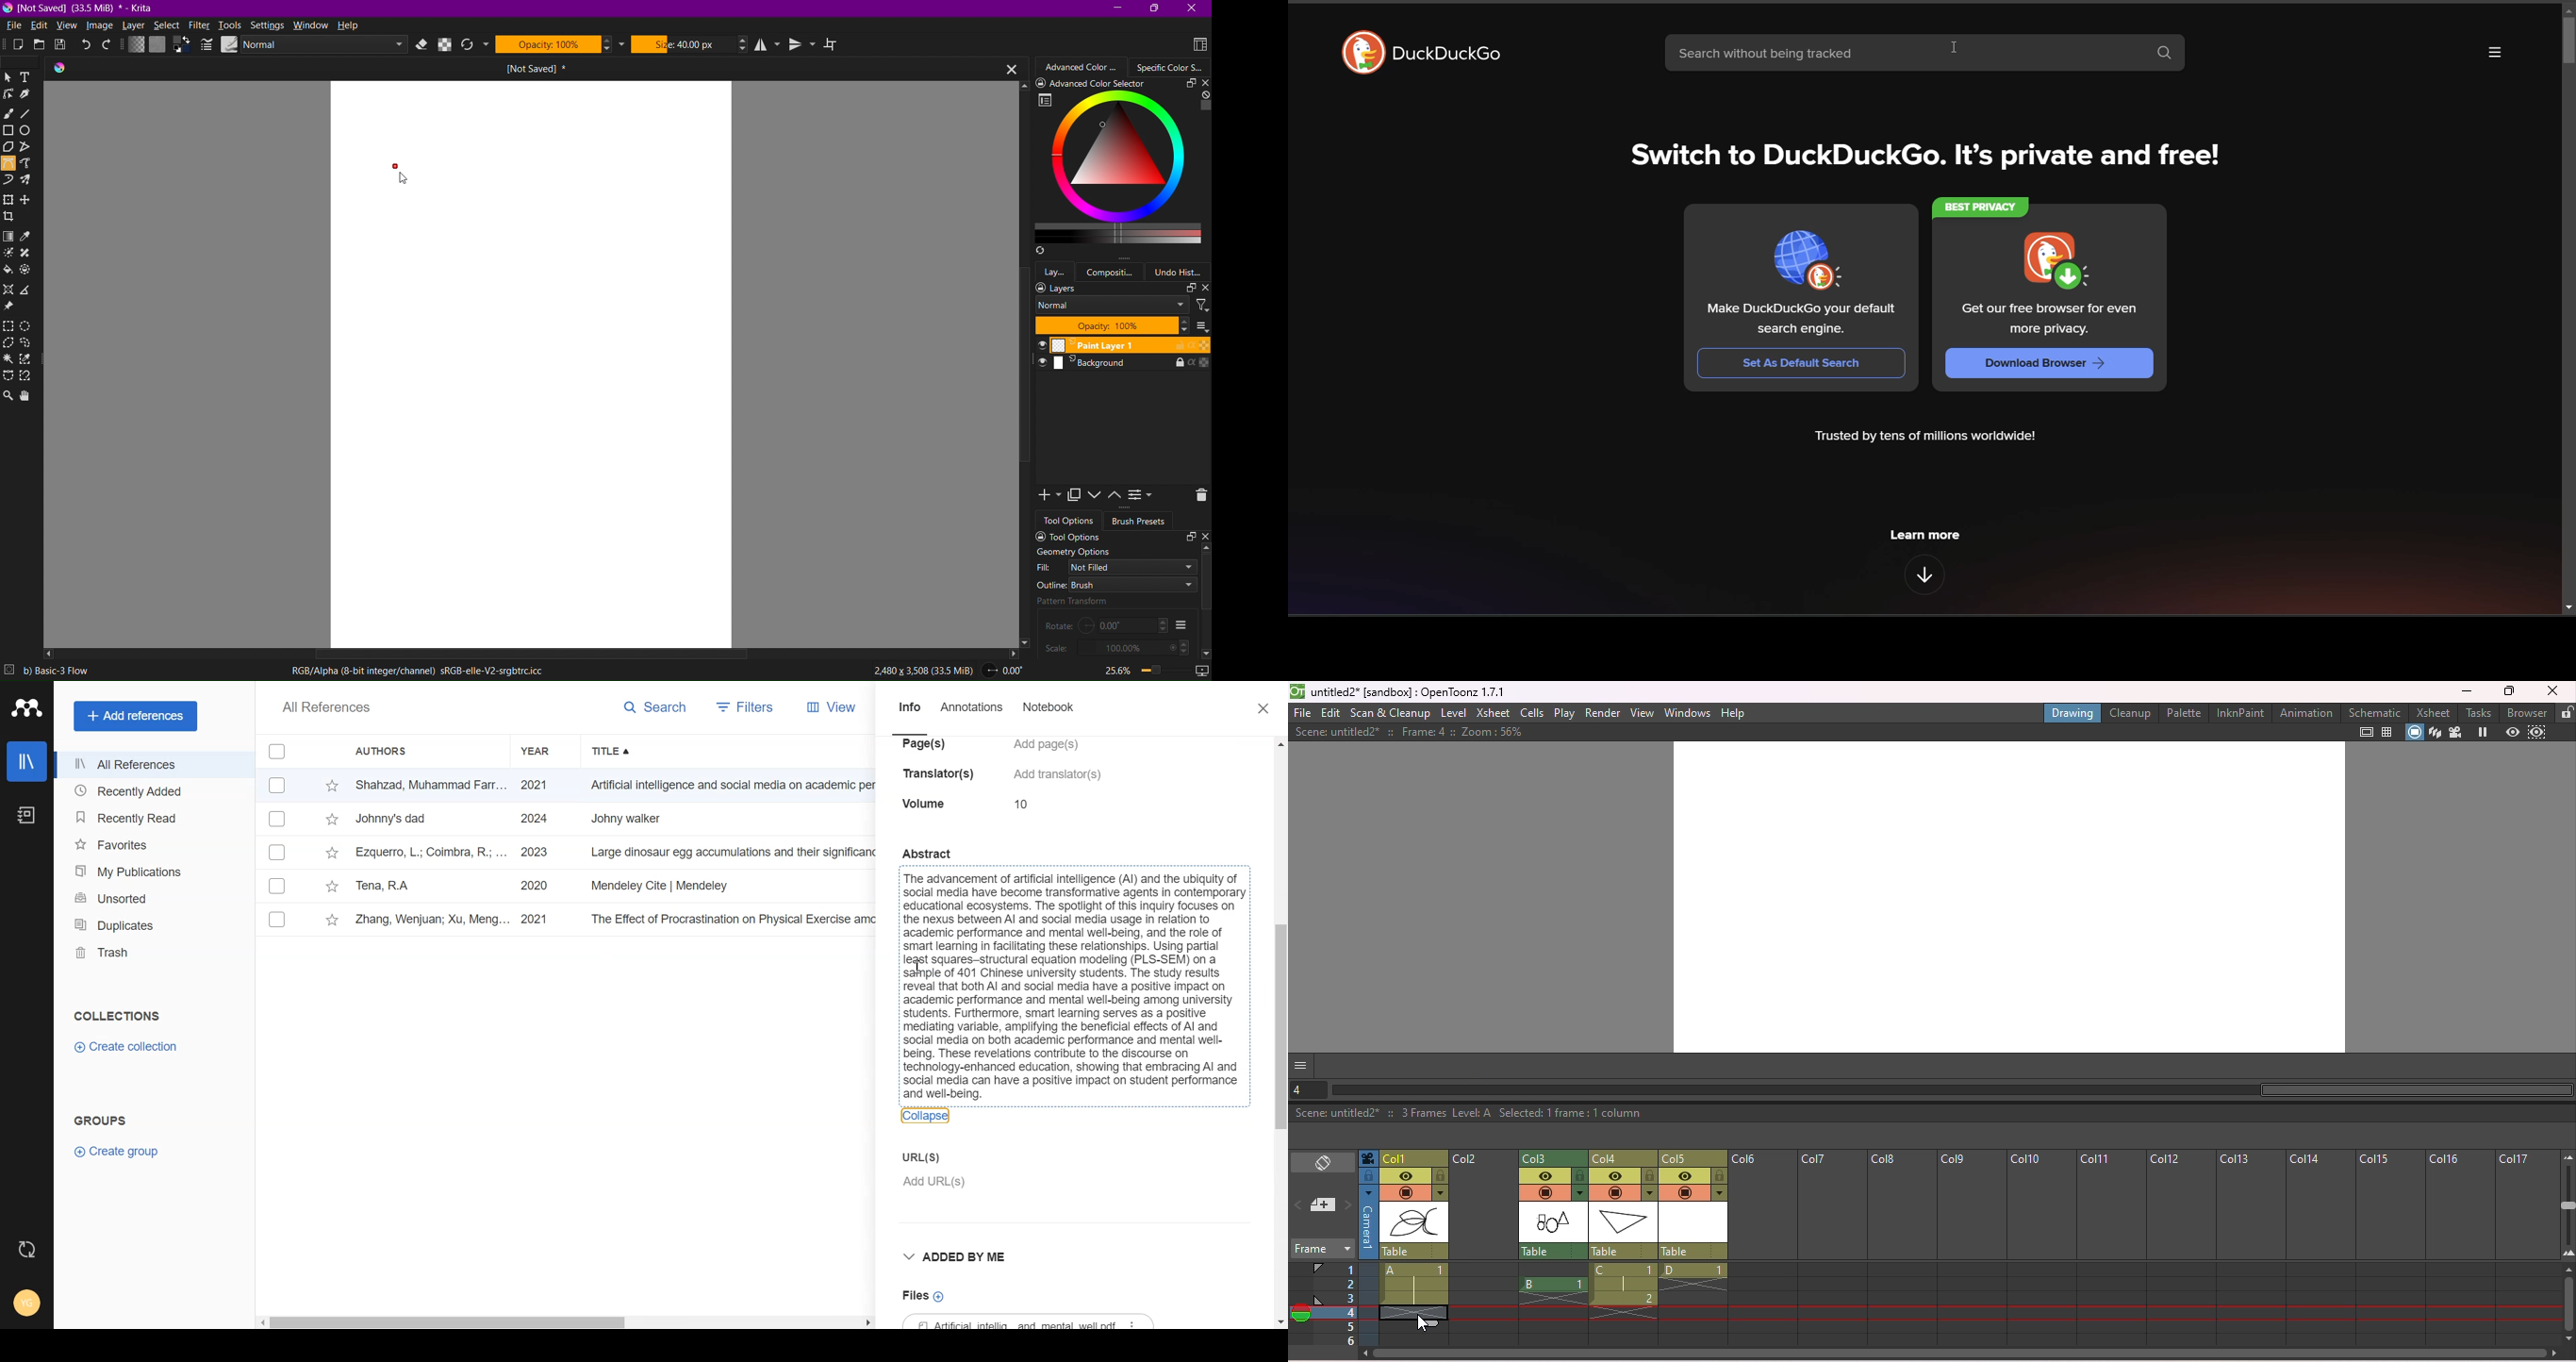 This screenshot has width=2576, height=1372. What do you see at coordinates (1053, 745) in the screenshot?
I see `add` at bounding box center [1053, 745].